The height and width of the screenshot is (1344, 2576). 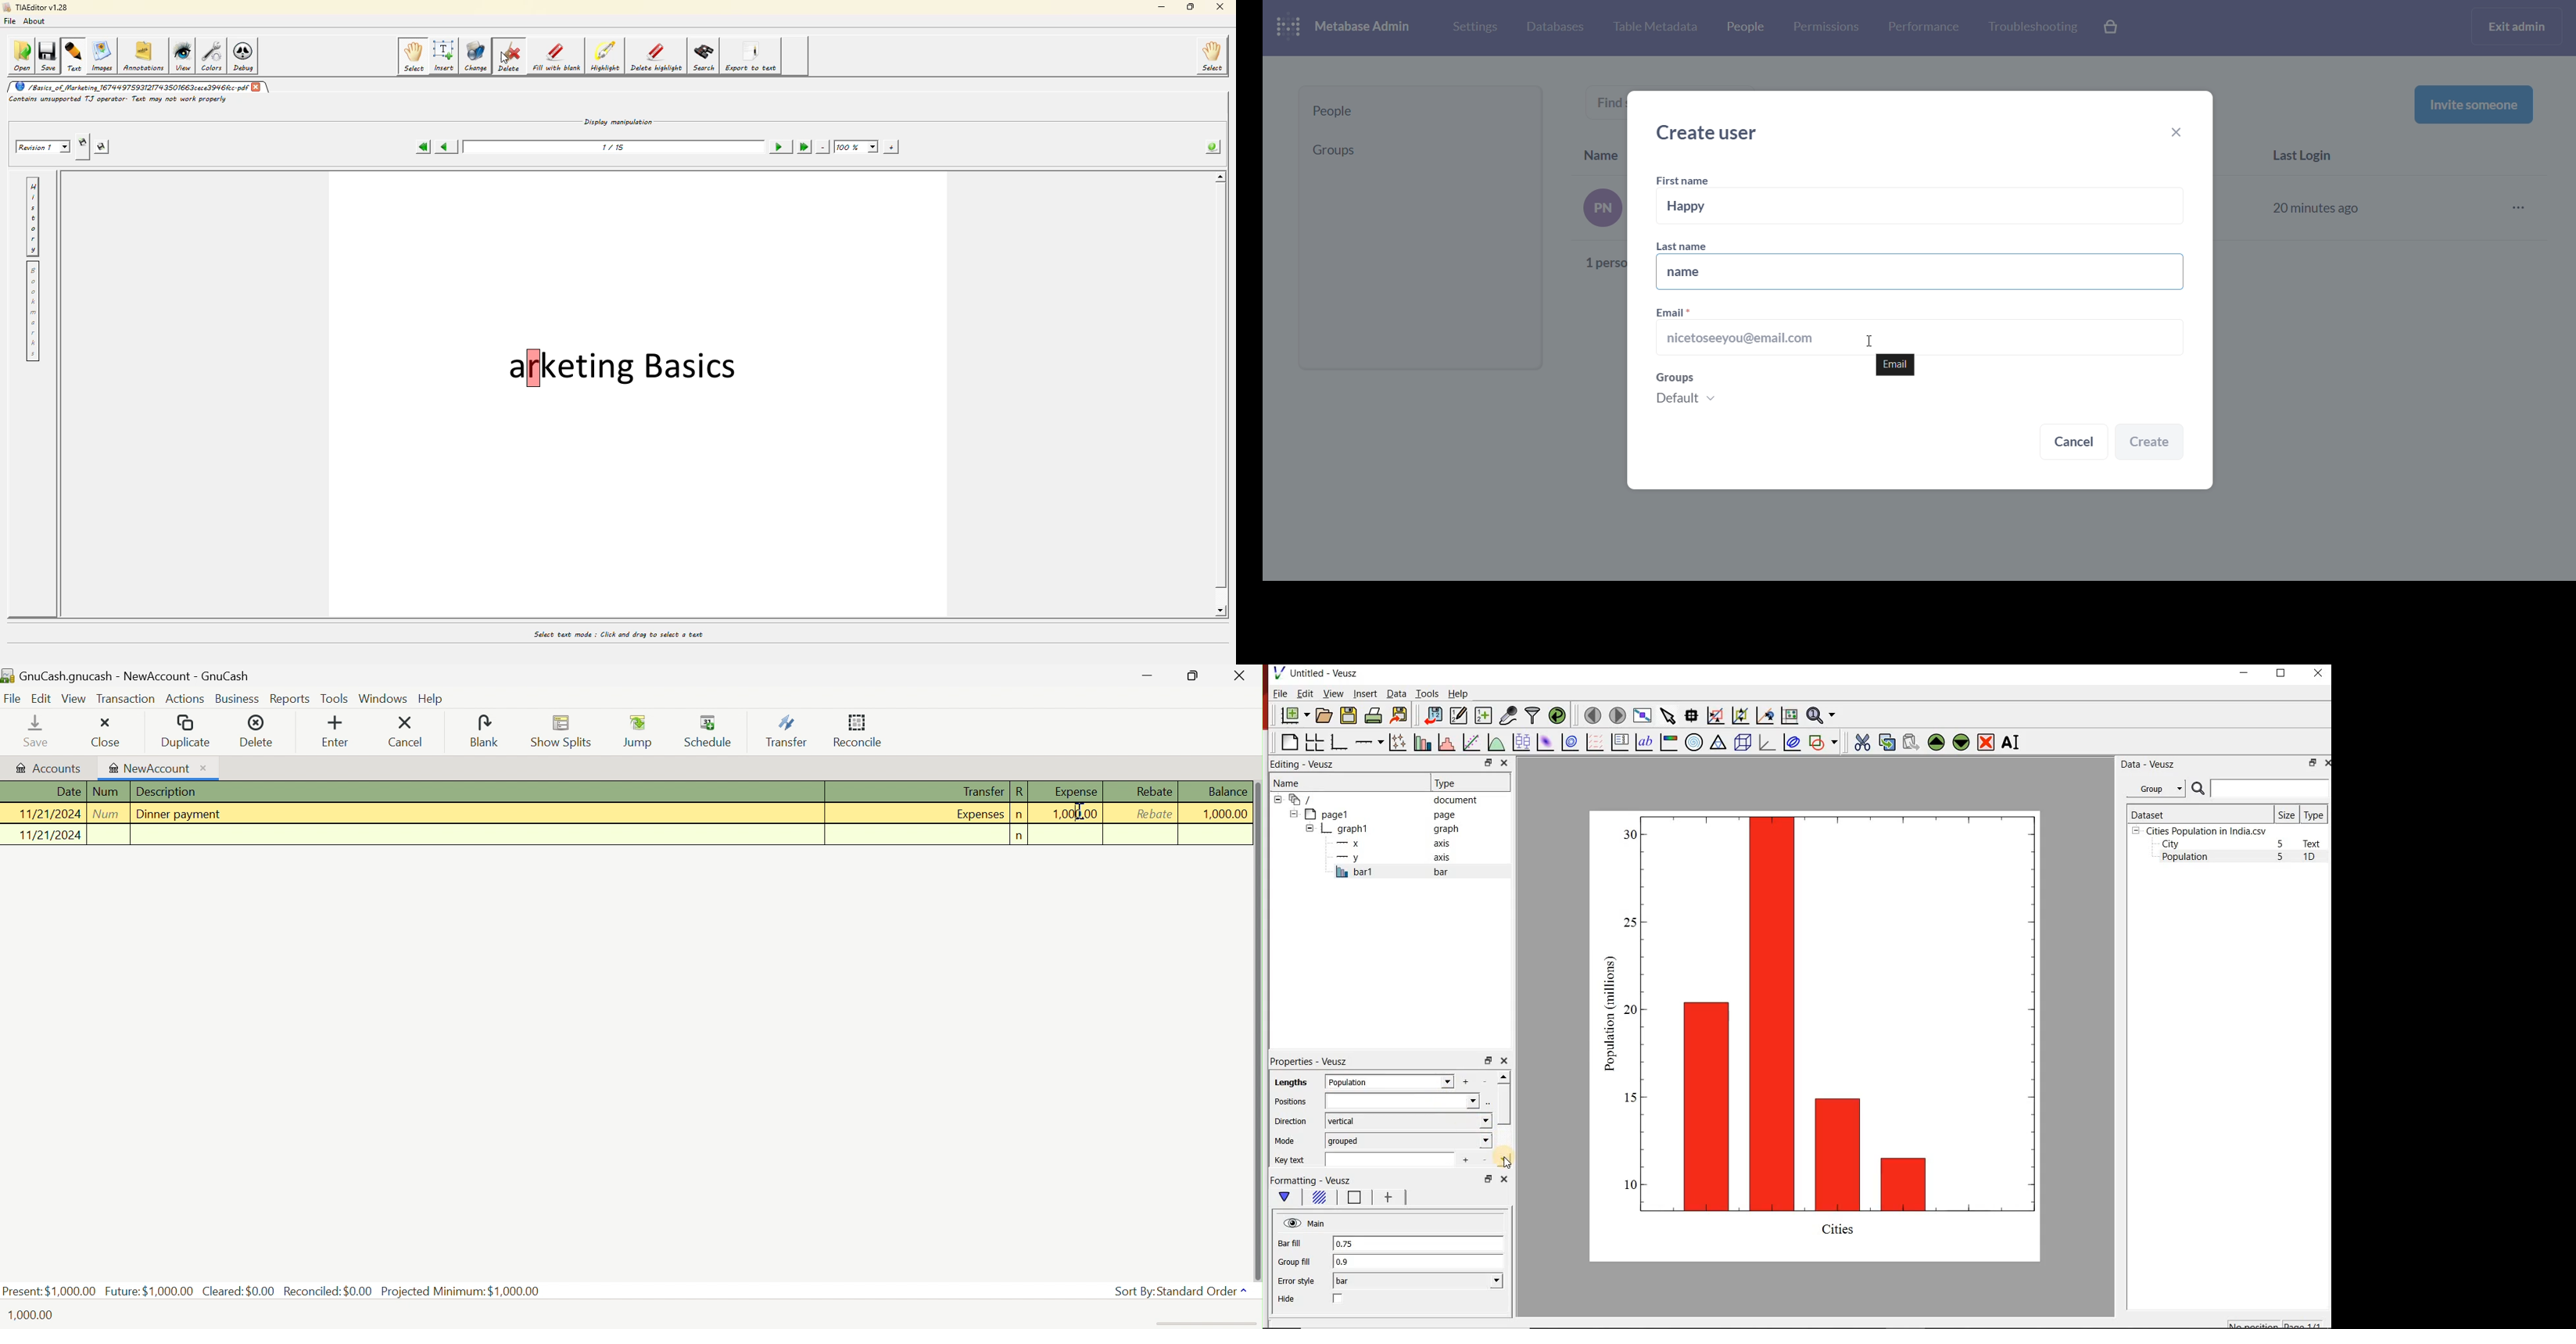 I want to click on settings, so click(x=1473, y=26).